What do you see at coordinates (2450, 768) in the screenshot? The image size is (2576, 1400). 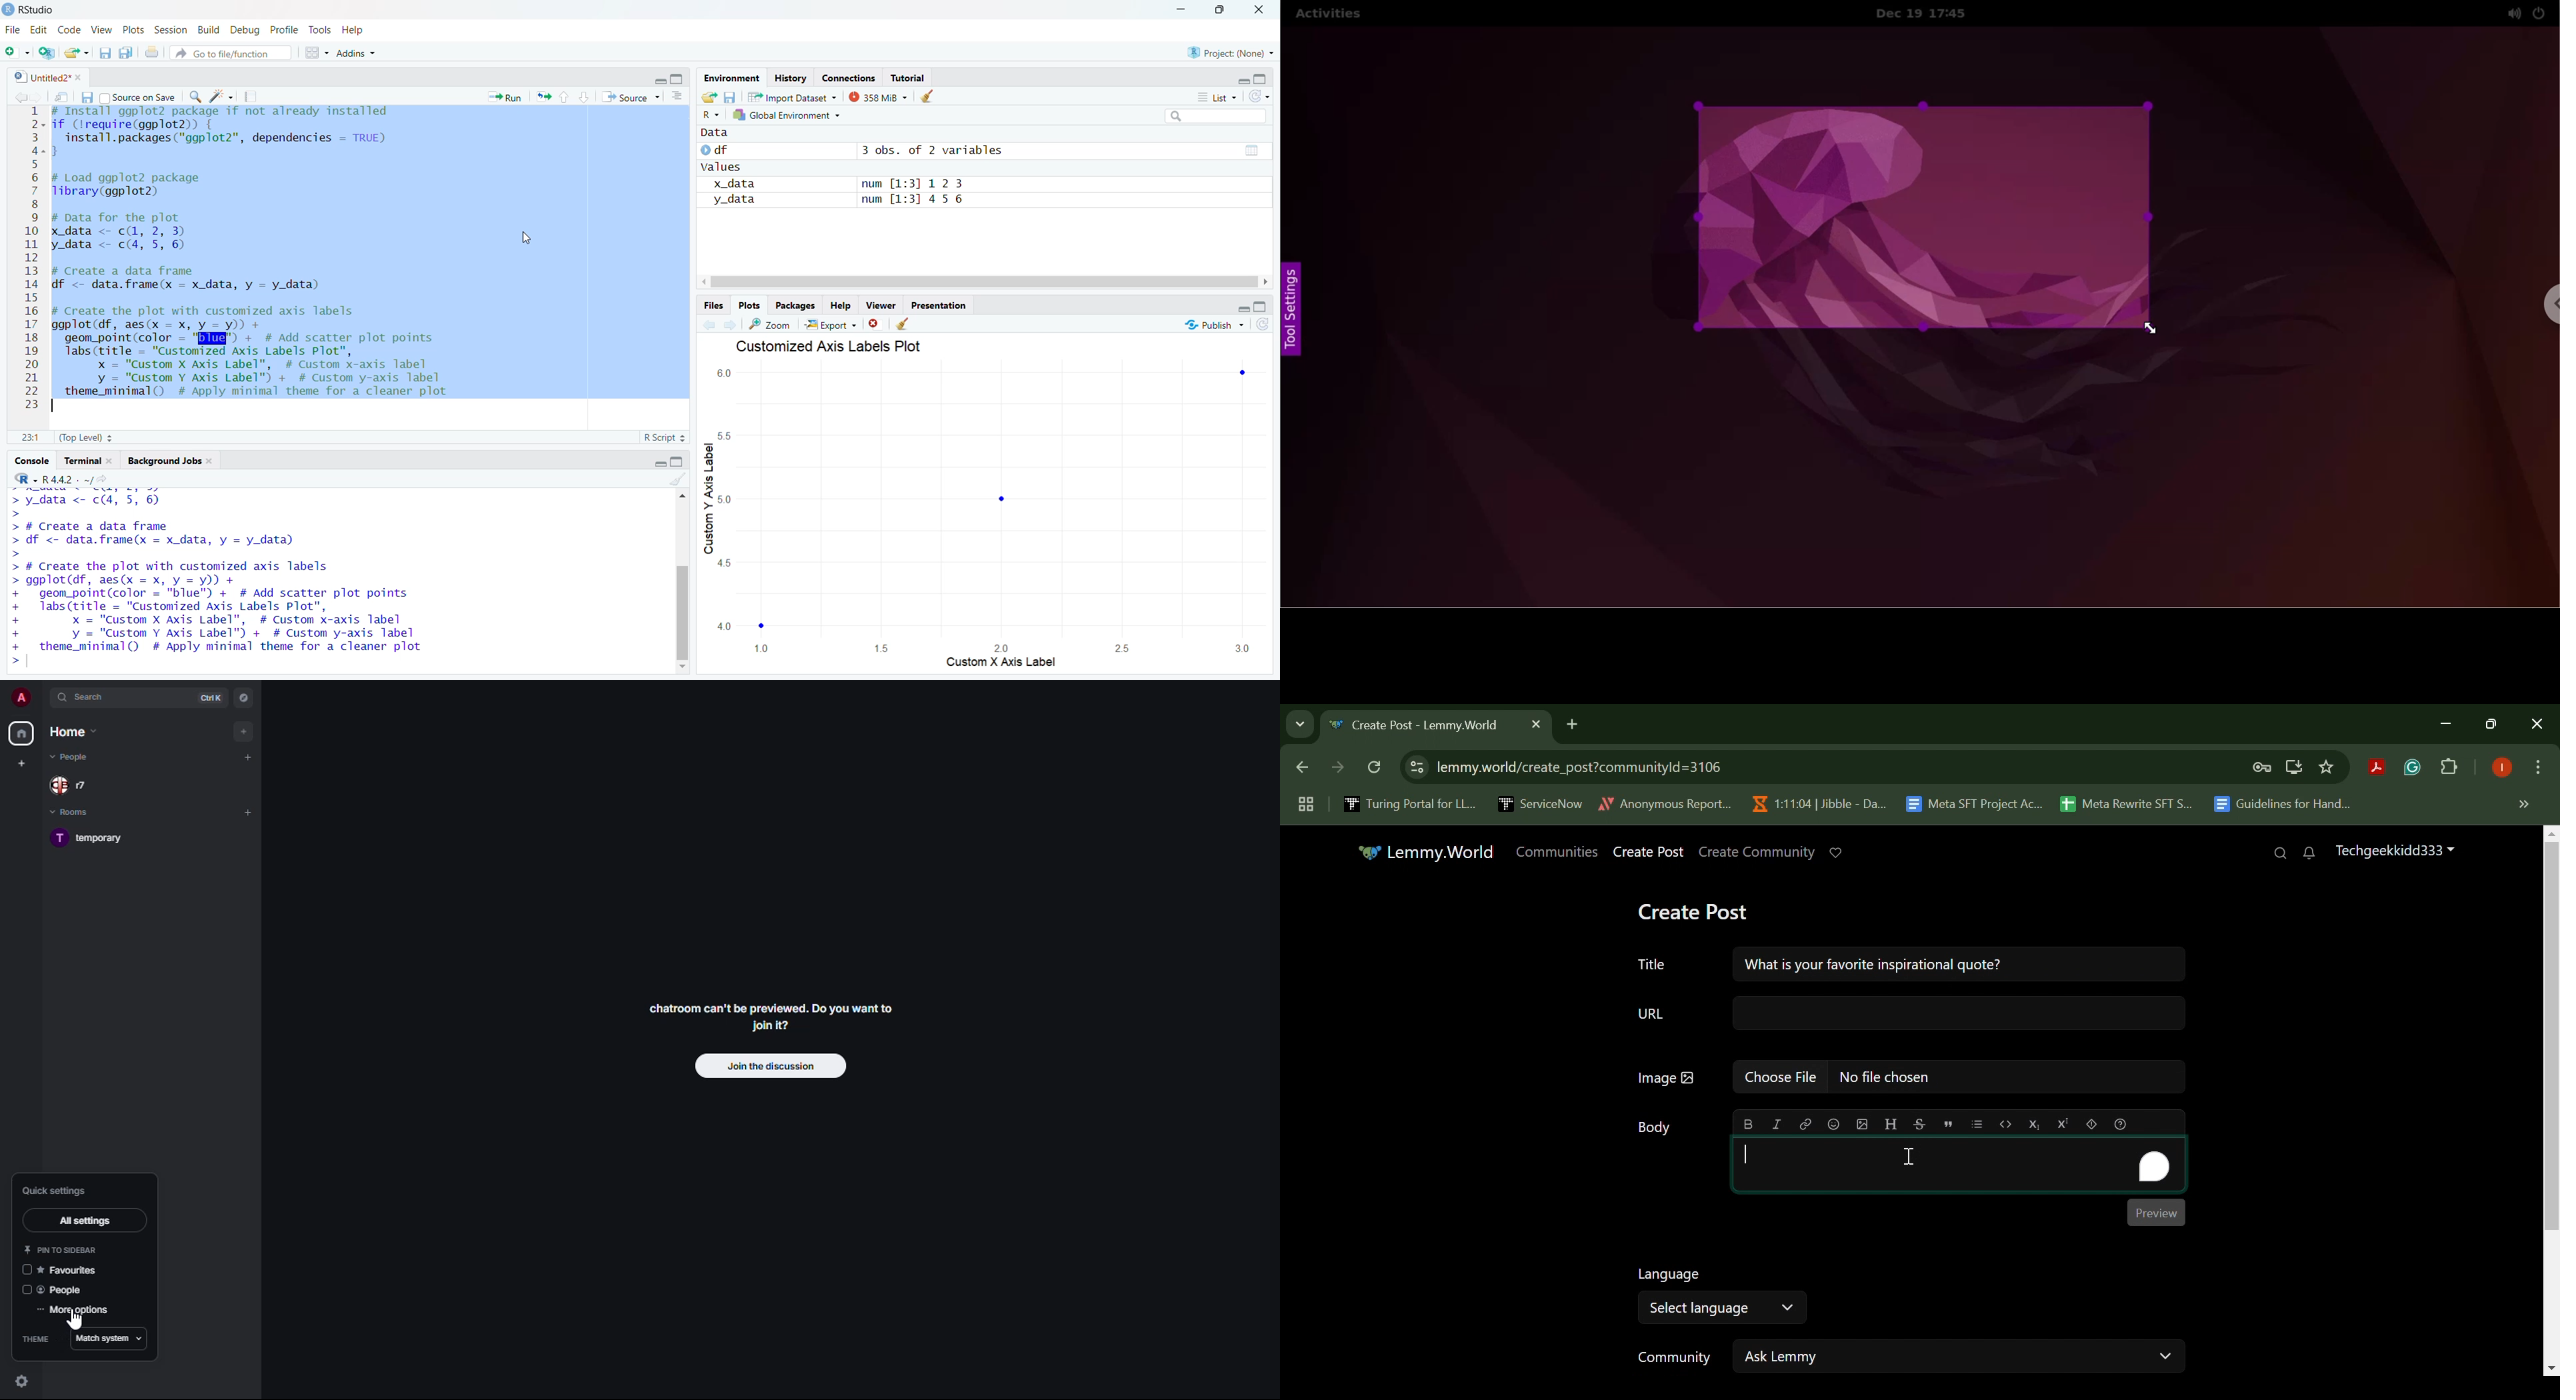 I see `Extensions` at bounding box center [2450, 768].